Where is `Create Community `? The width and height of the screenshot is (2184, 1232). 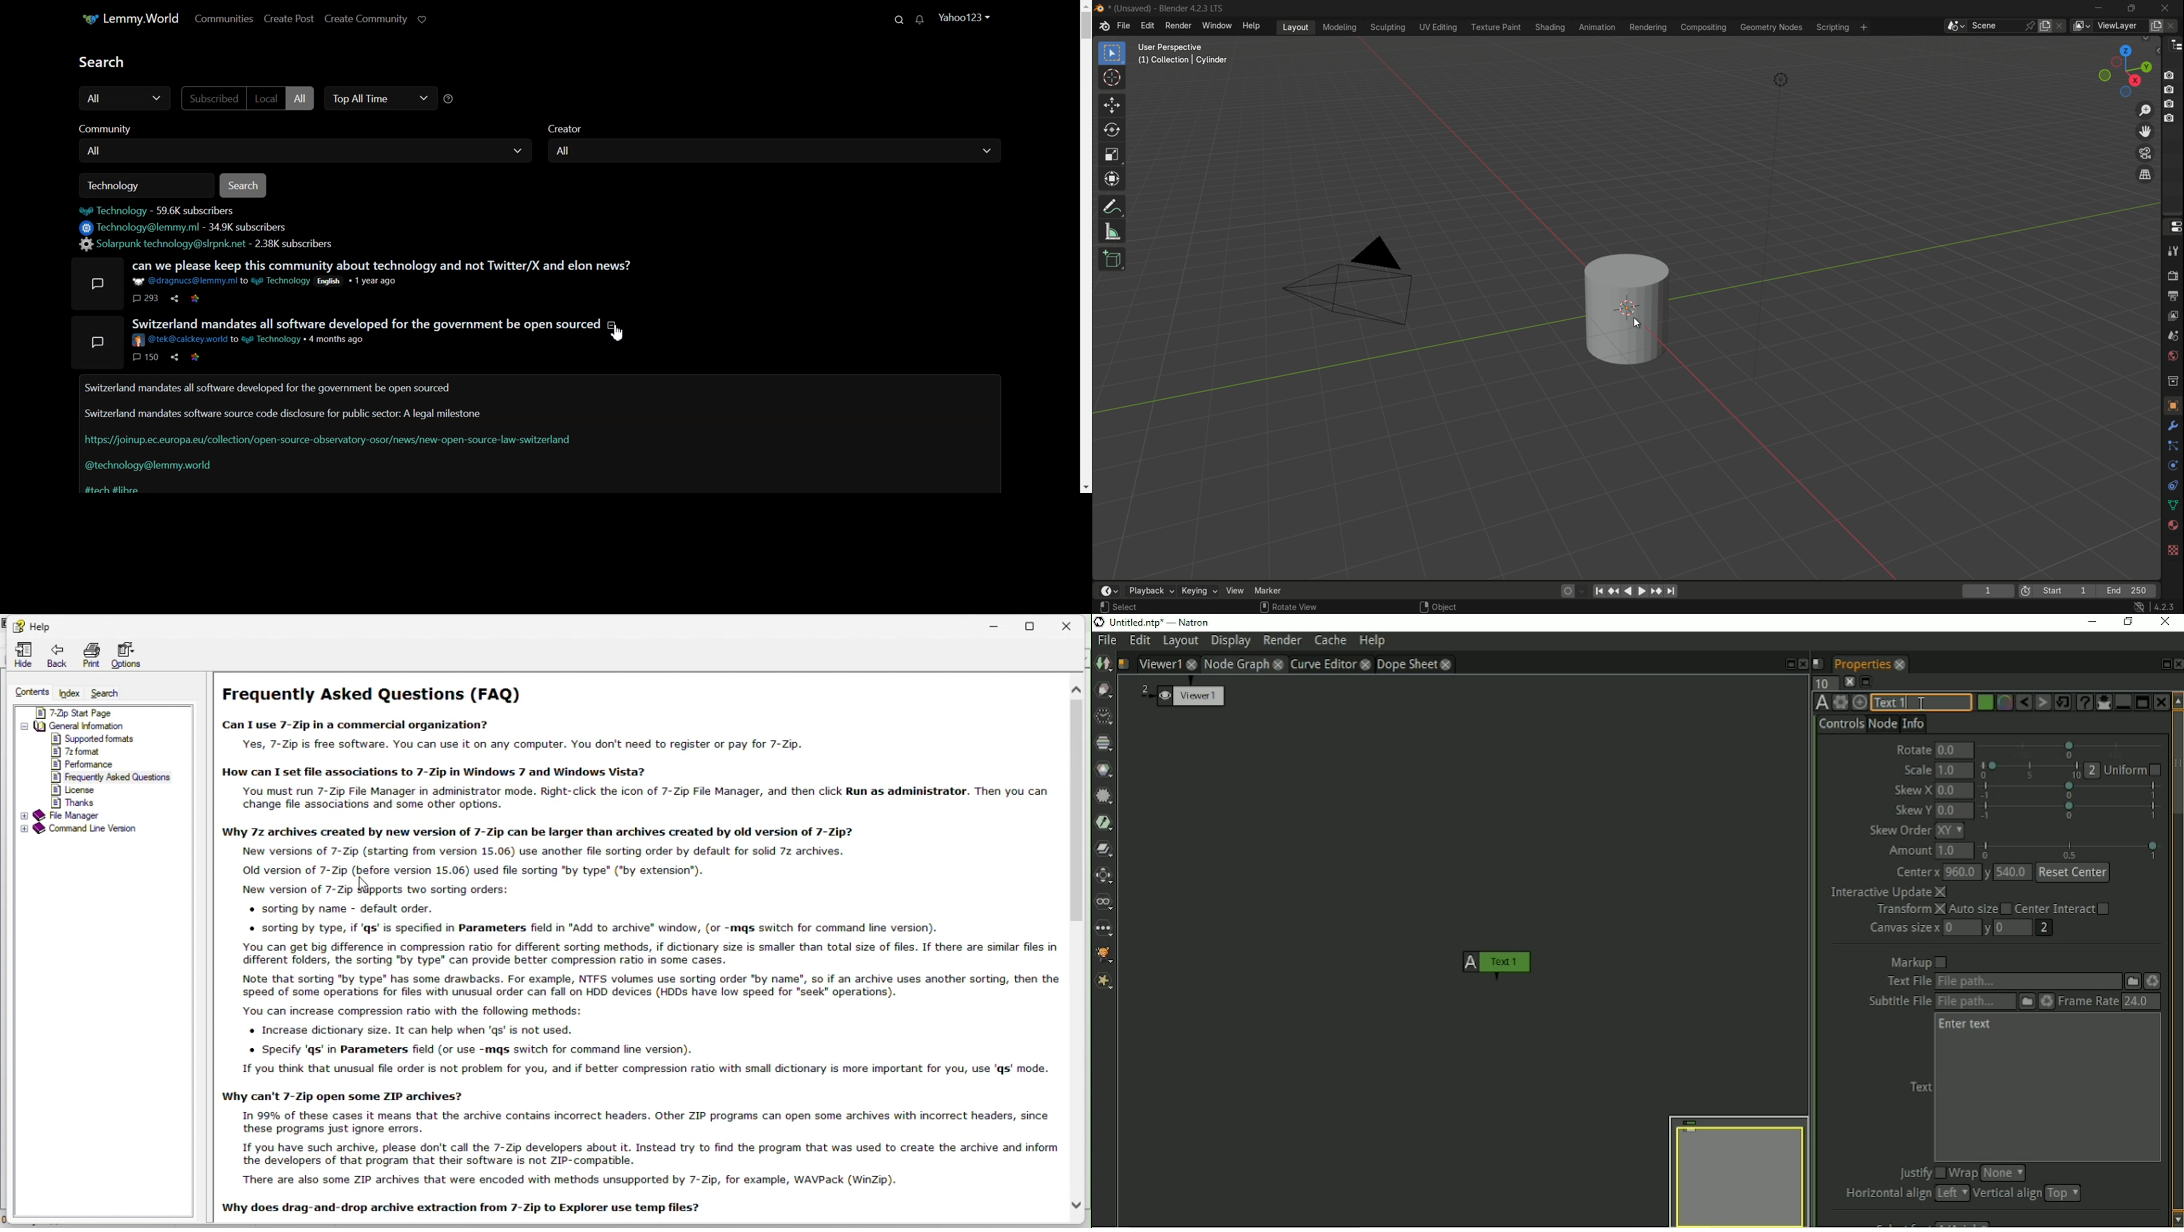
Create Community  is located at coordinates (367, 18).